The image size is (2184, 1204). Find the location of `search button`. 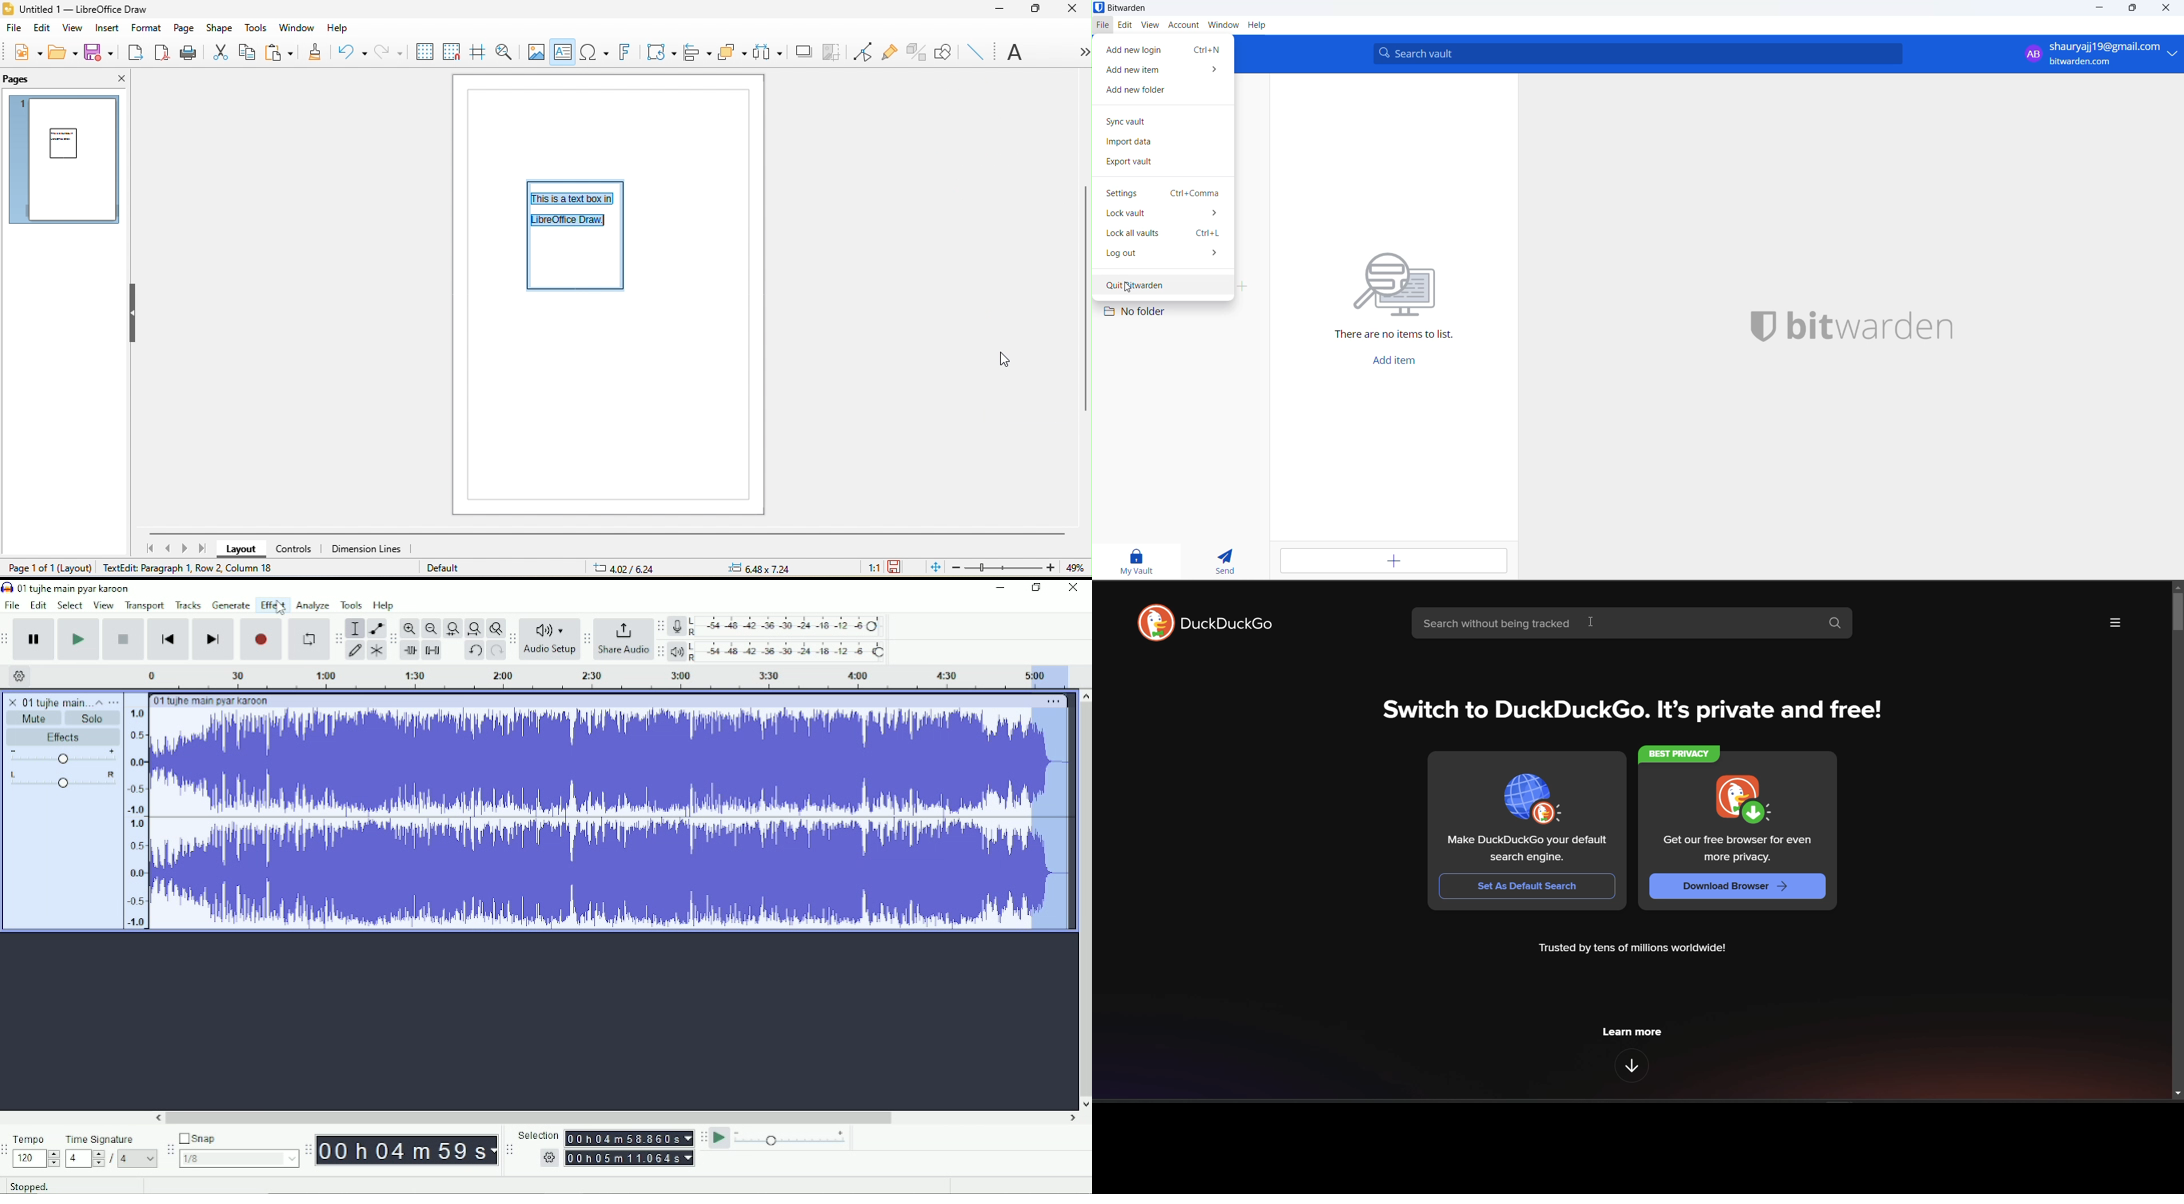

search button is located at coordinates (1836, 623).